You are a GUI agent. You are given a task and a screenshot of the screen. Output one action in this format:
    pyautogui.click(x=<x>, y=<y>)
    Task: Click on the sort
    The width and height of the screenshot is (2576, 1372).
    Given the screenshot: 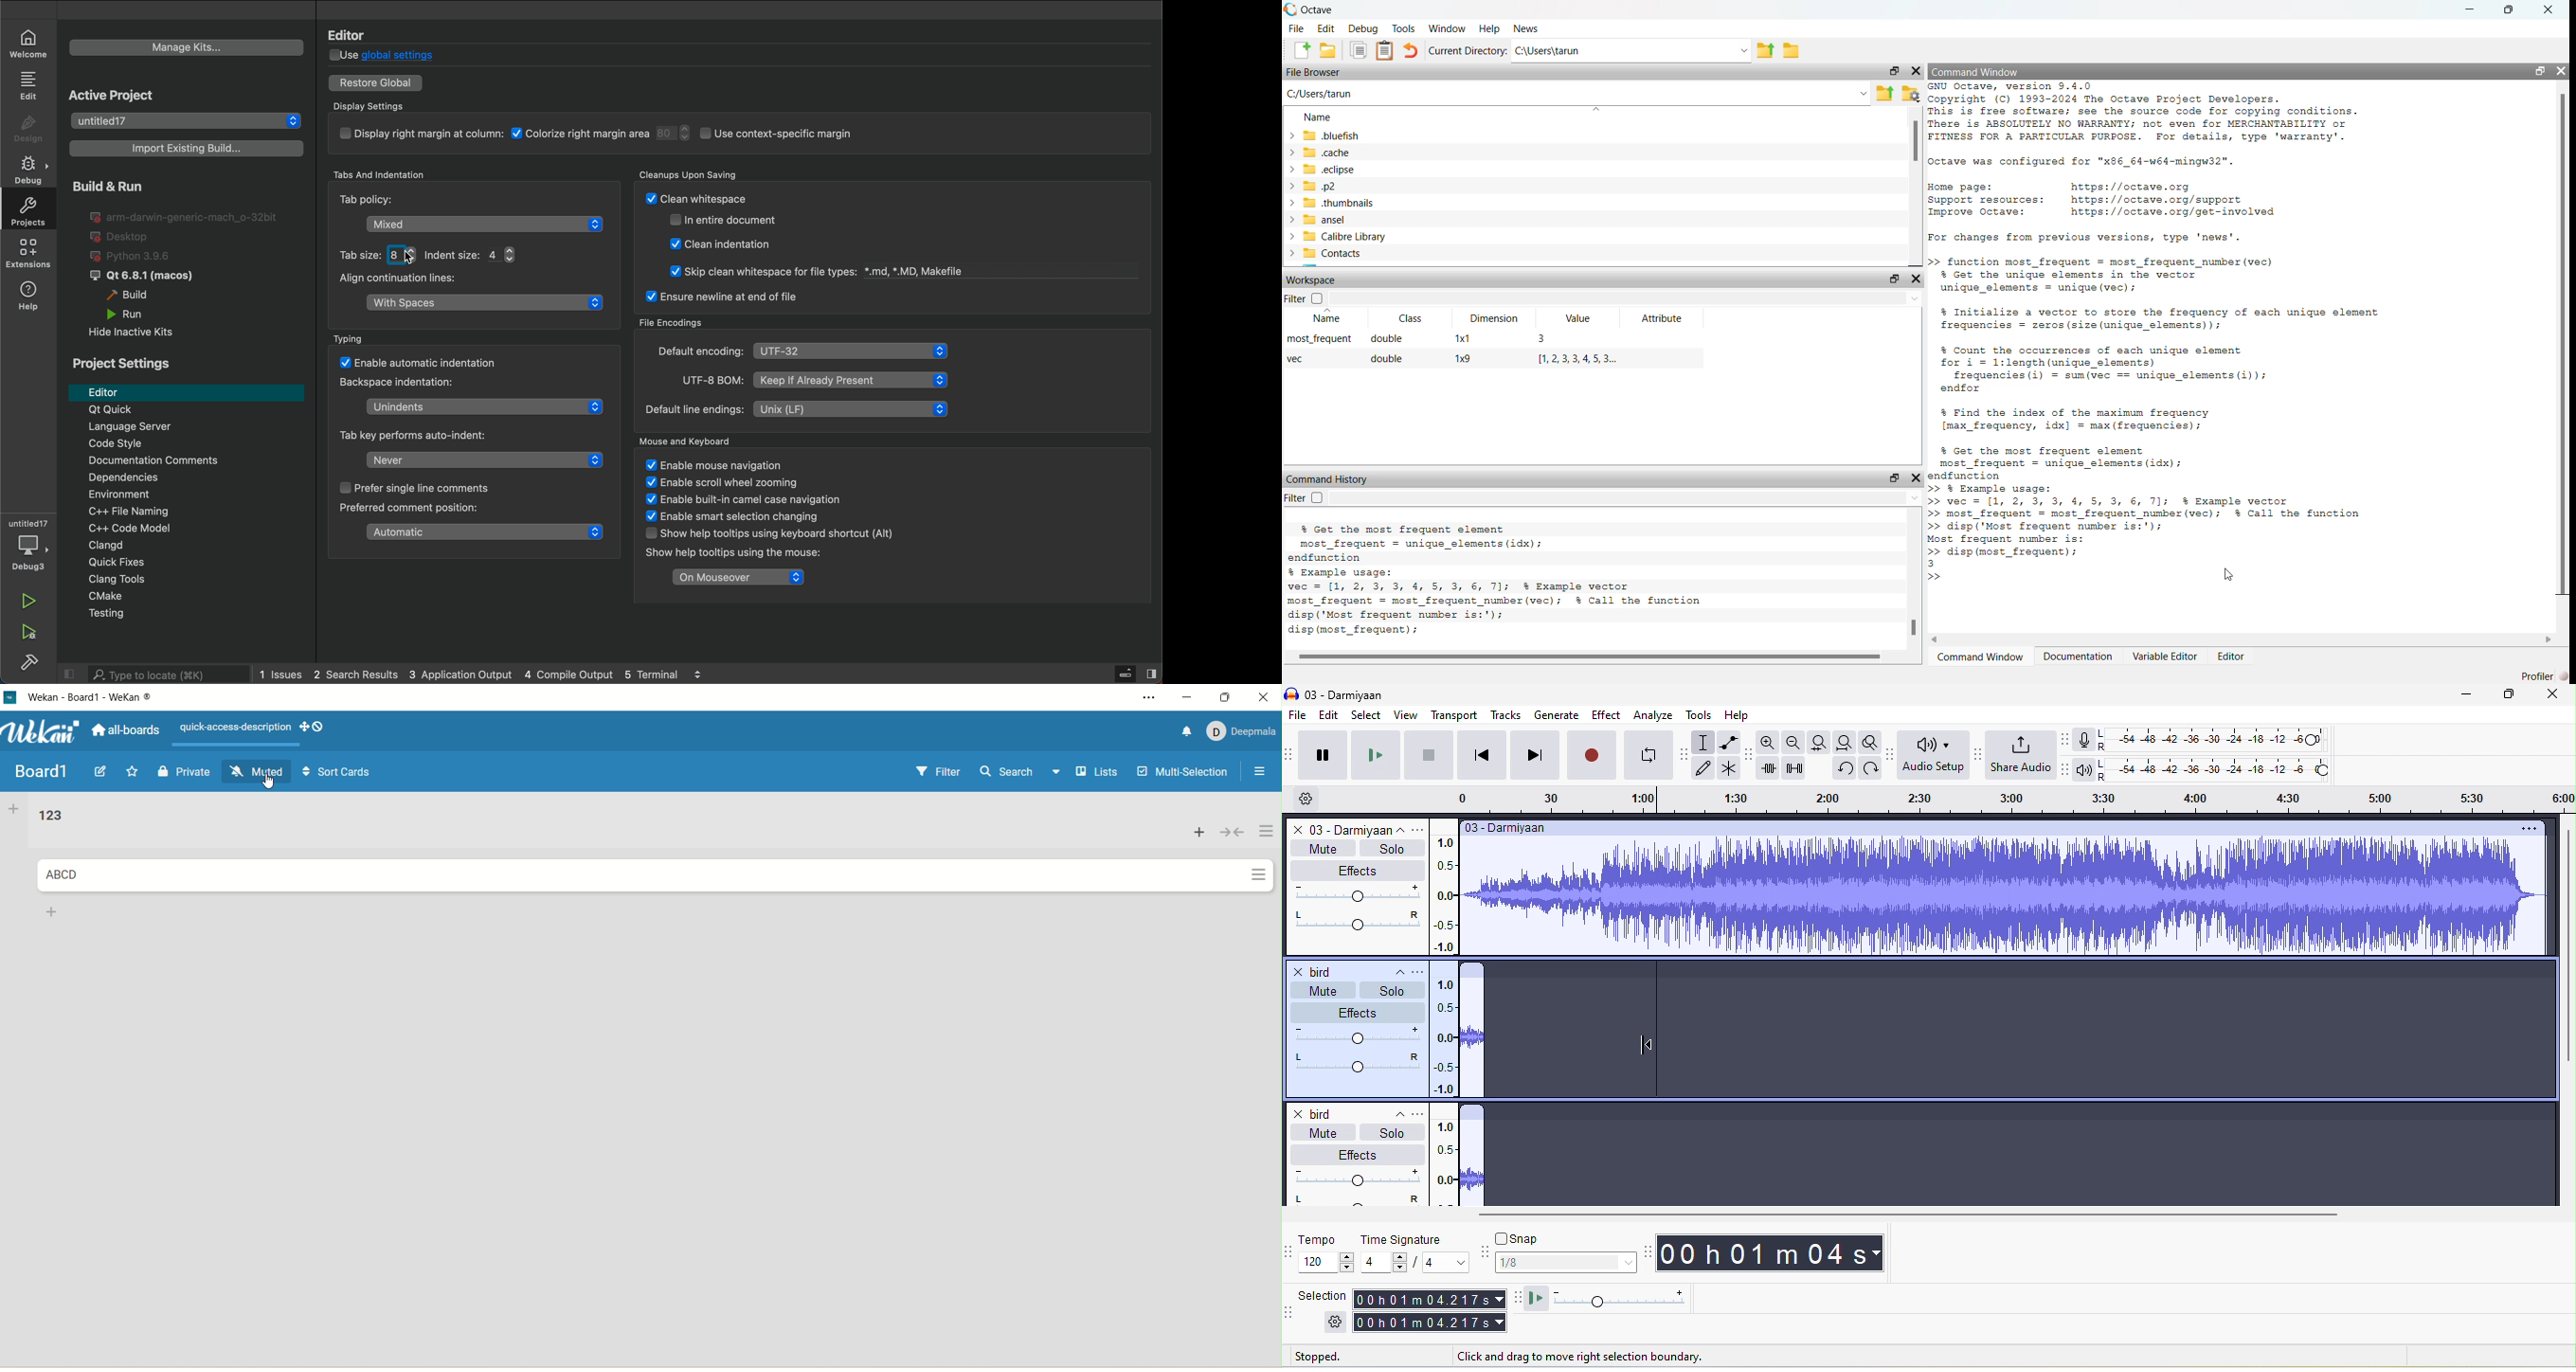 What is the action you would take?
    pyautogui.click(x=1594, y=109)
    